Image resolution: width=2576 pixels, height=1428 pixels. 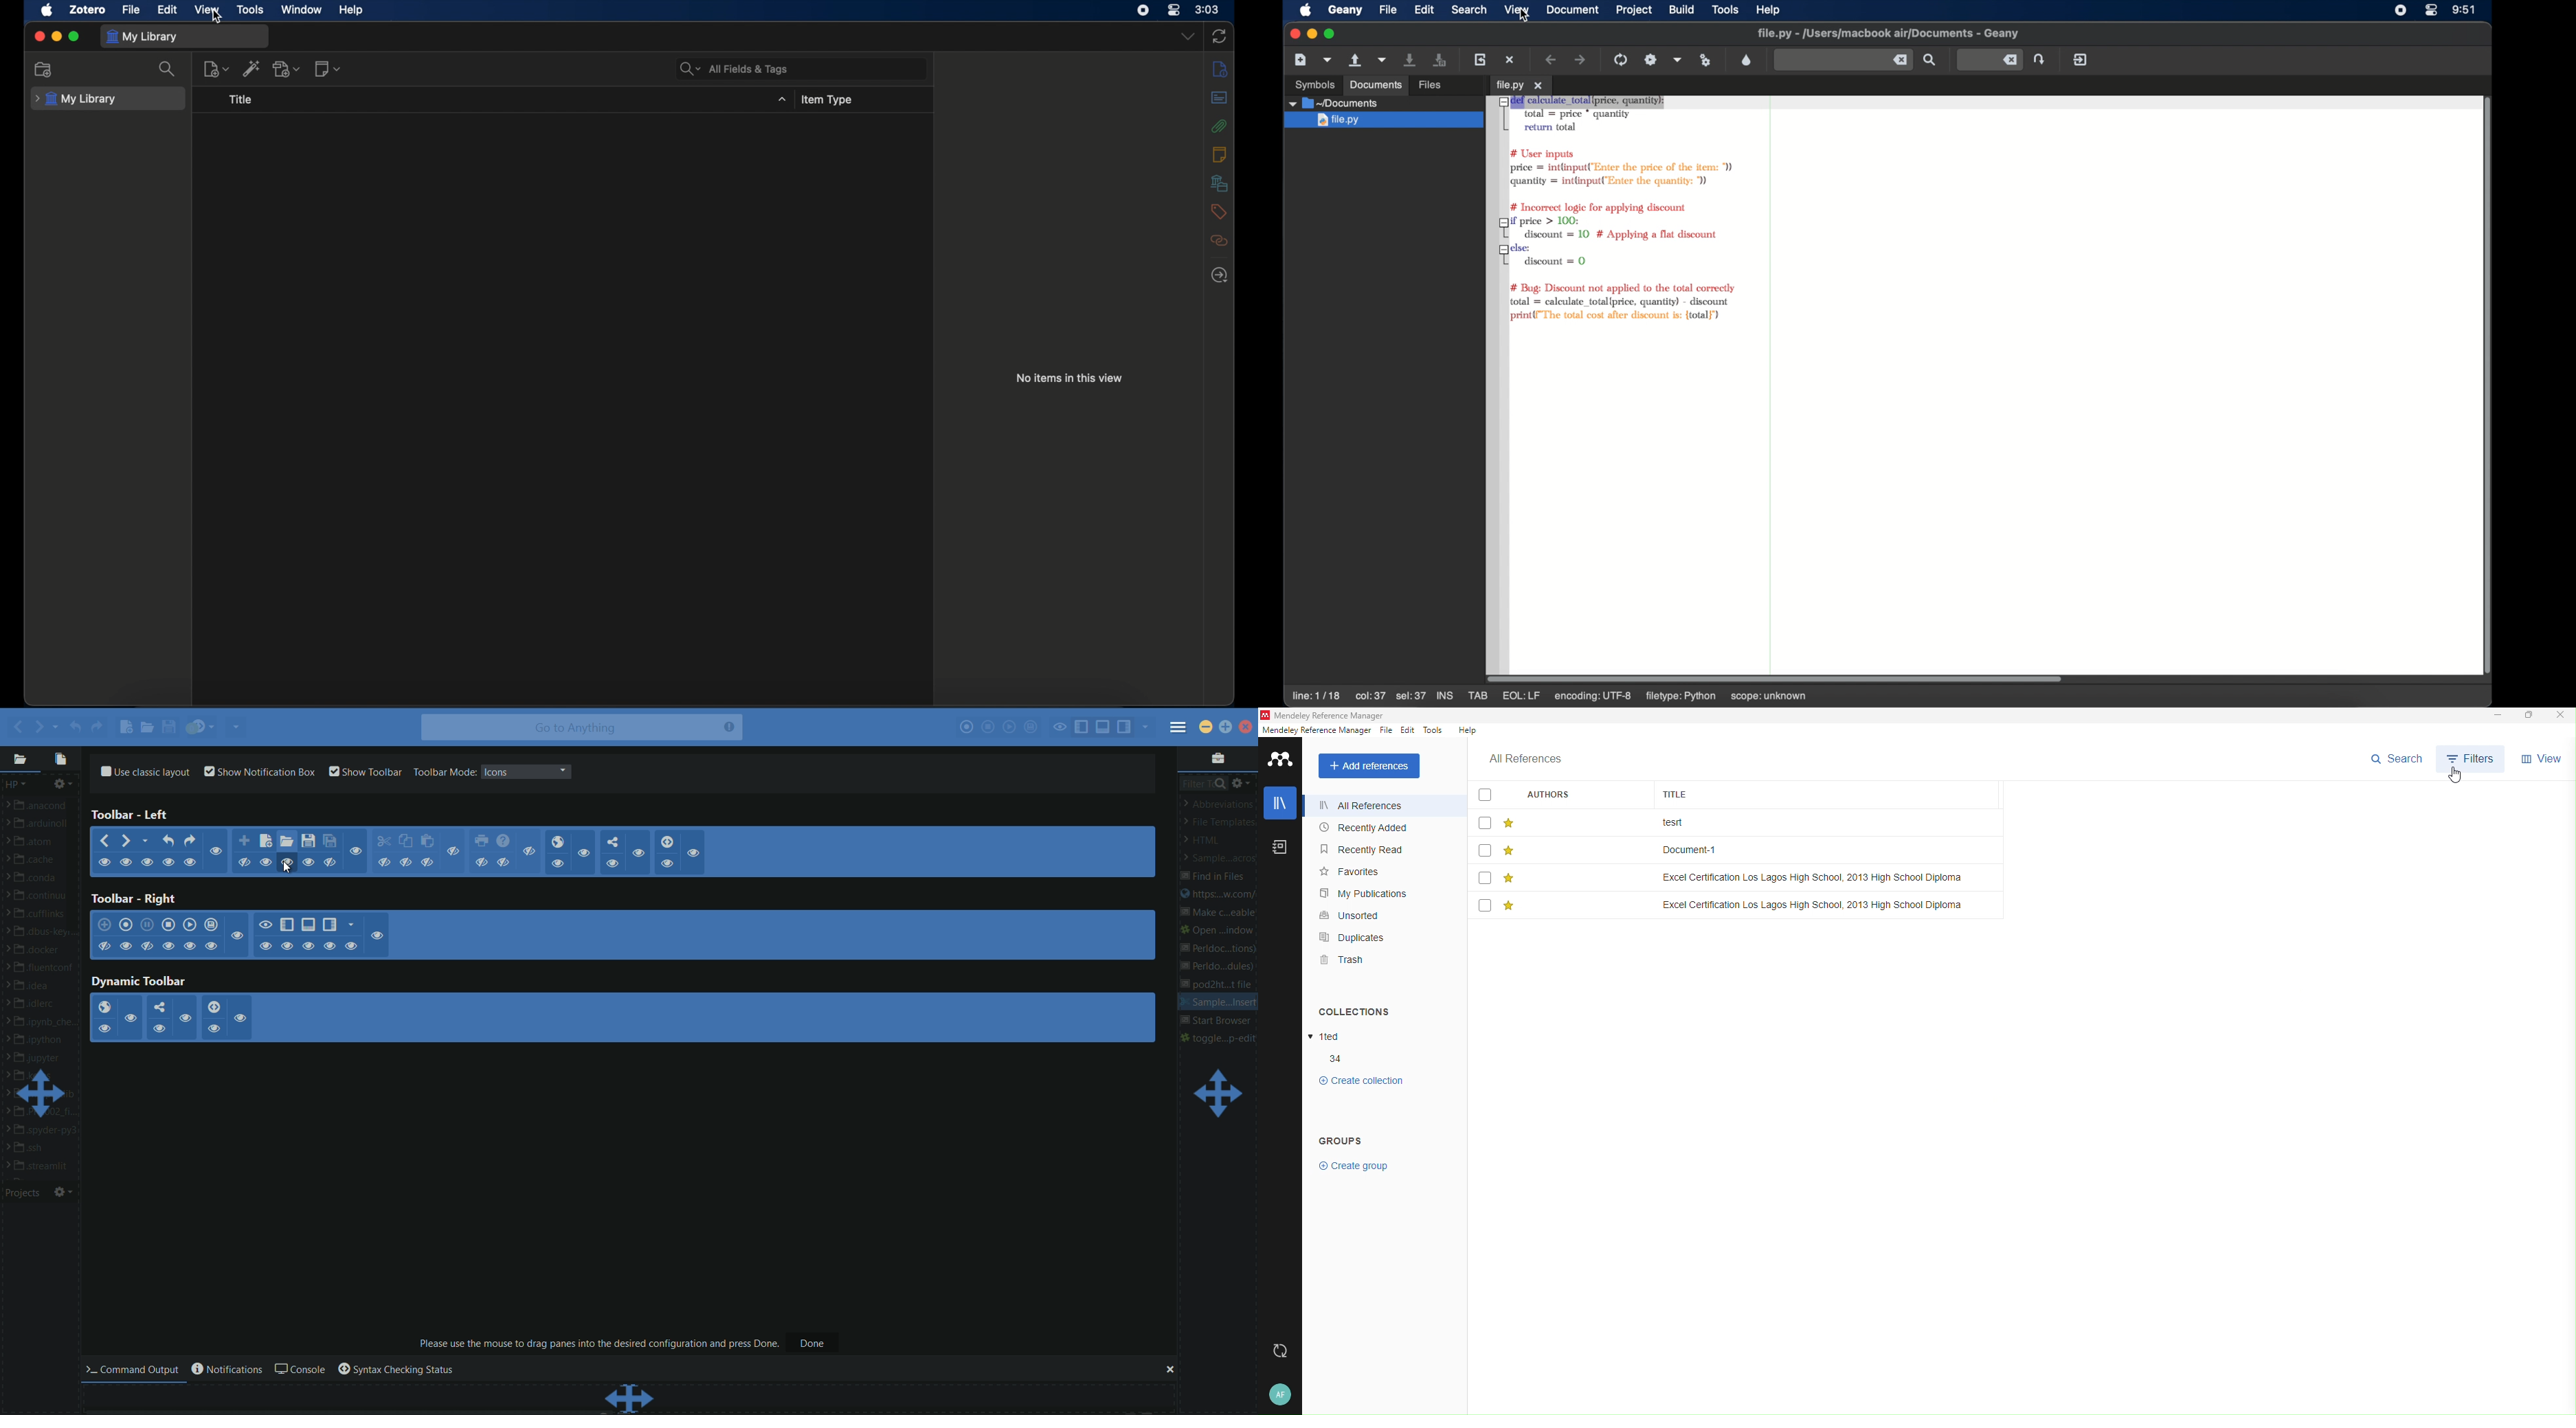 I want to click on jump to next syntax checking result, so click(x=668, y=842).